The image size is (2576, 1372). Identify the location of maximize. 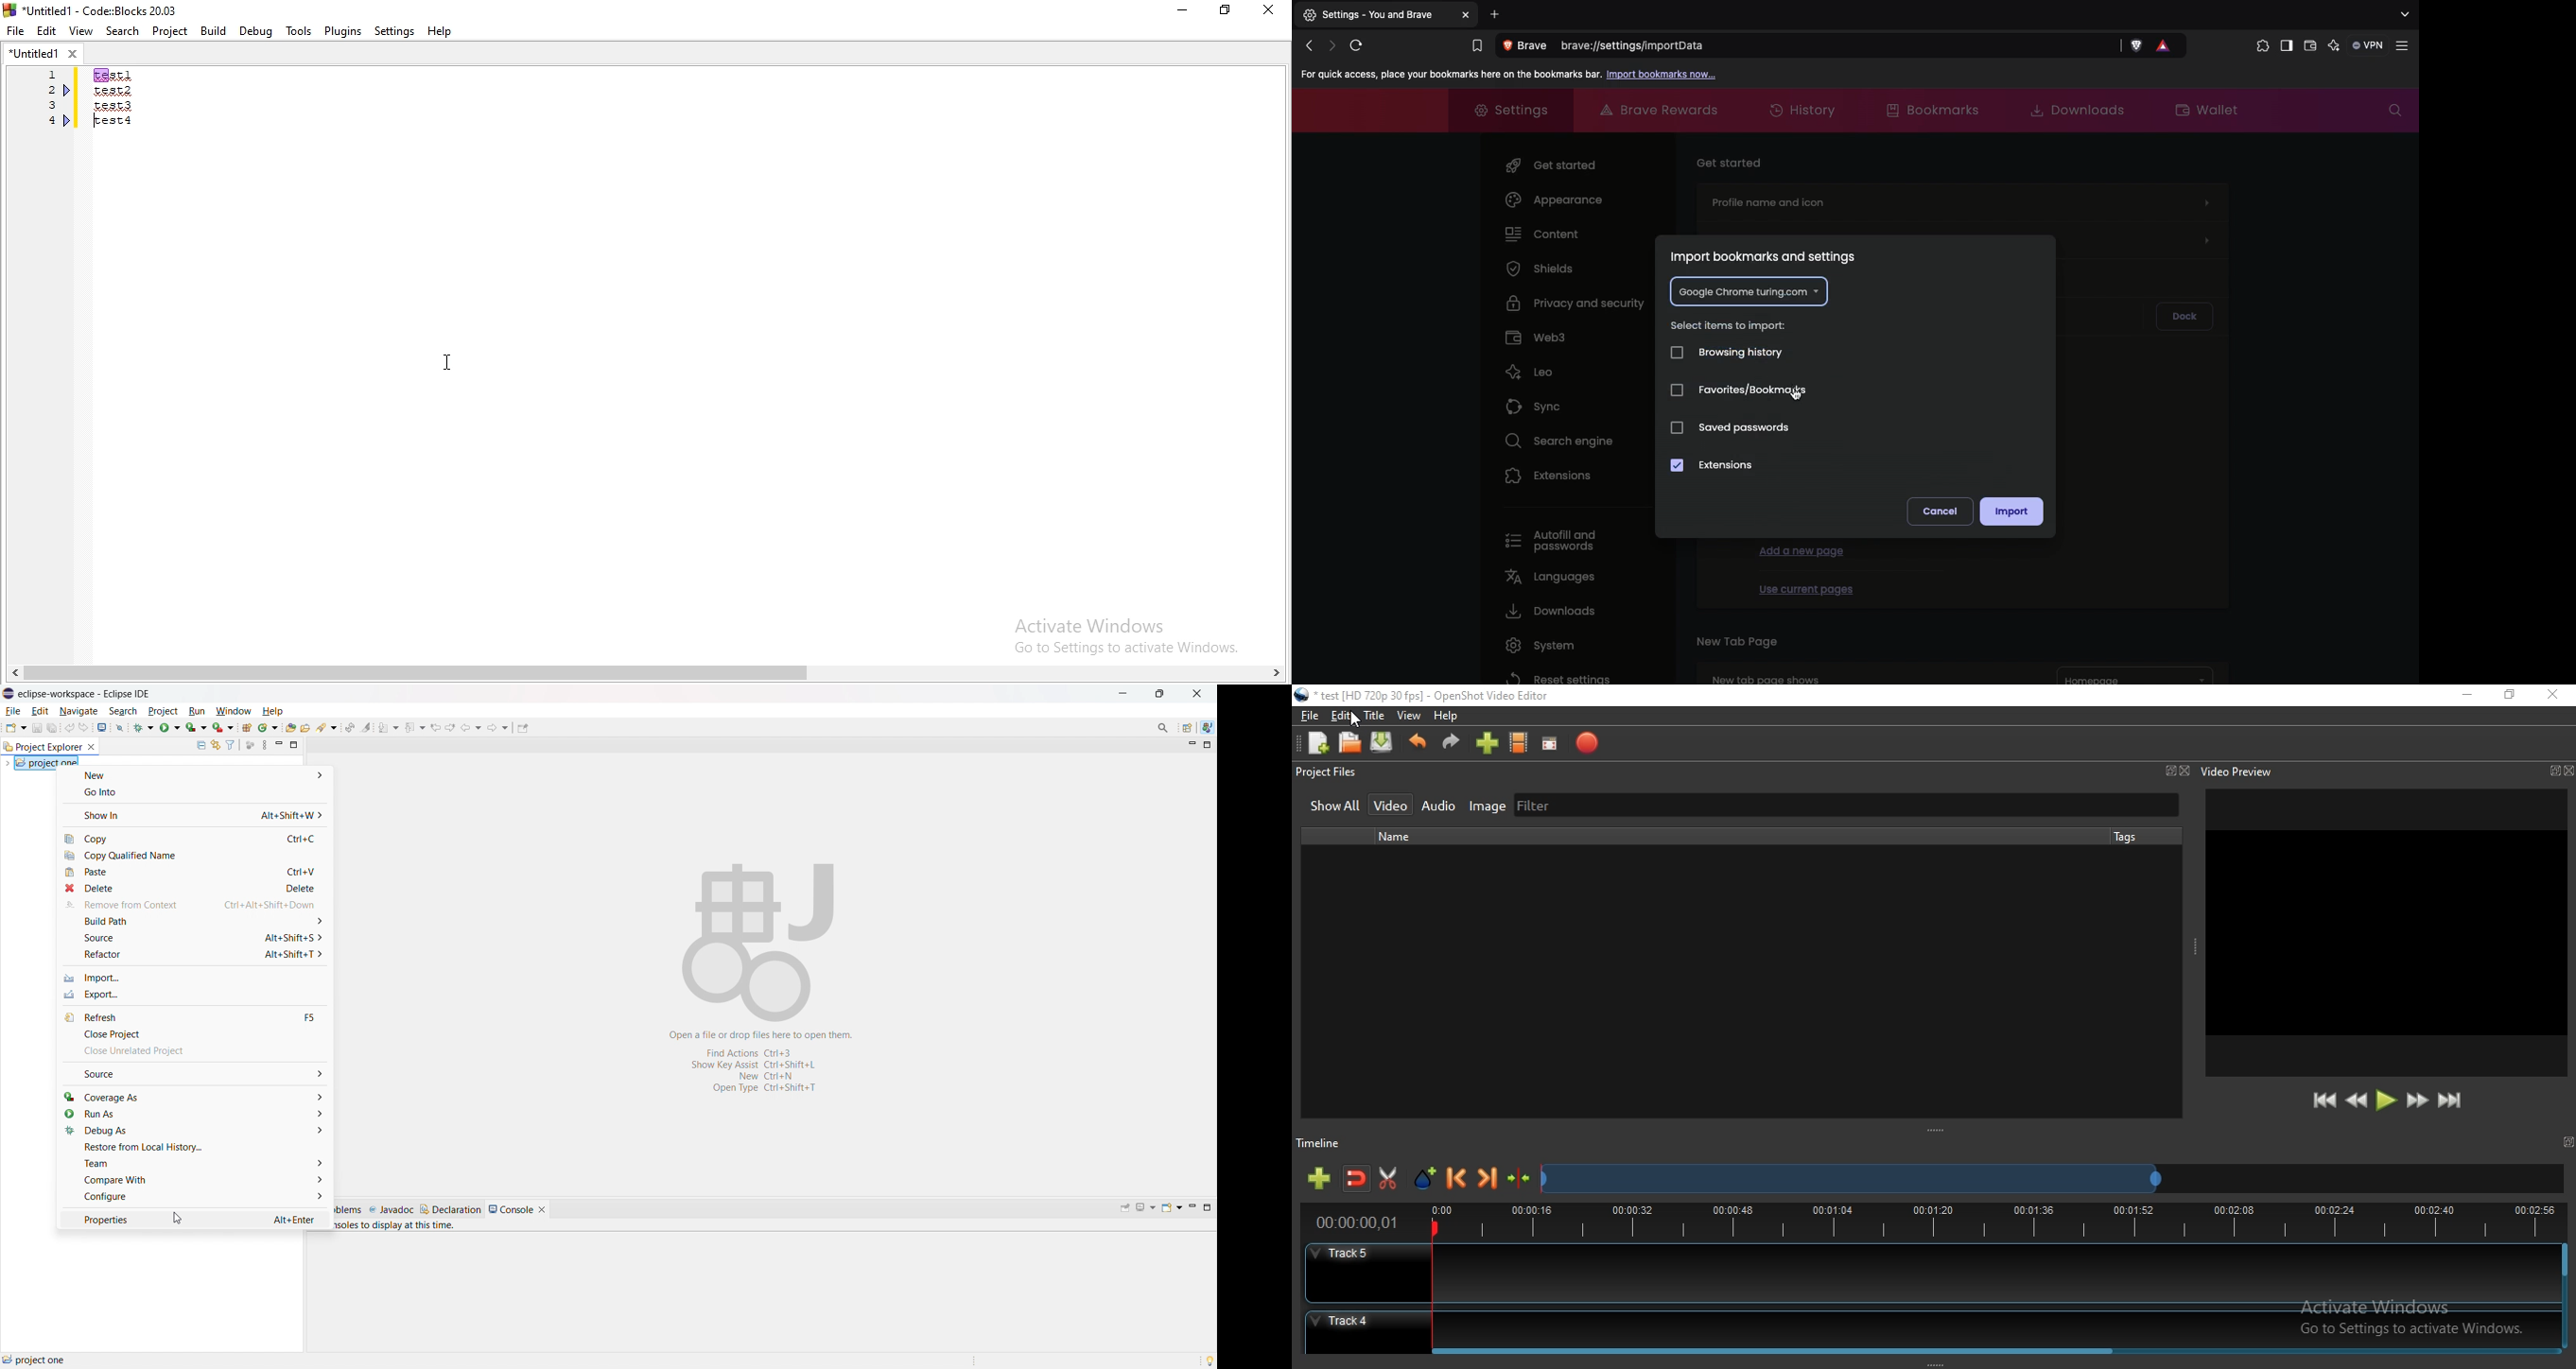
(1207, 1207).